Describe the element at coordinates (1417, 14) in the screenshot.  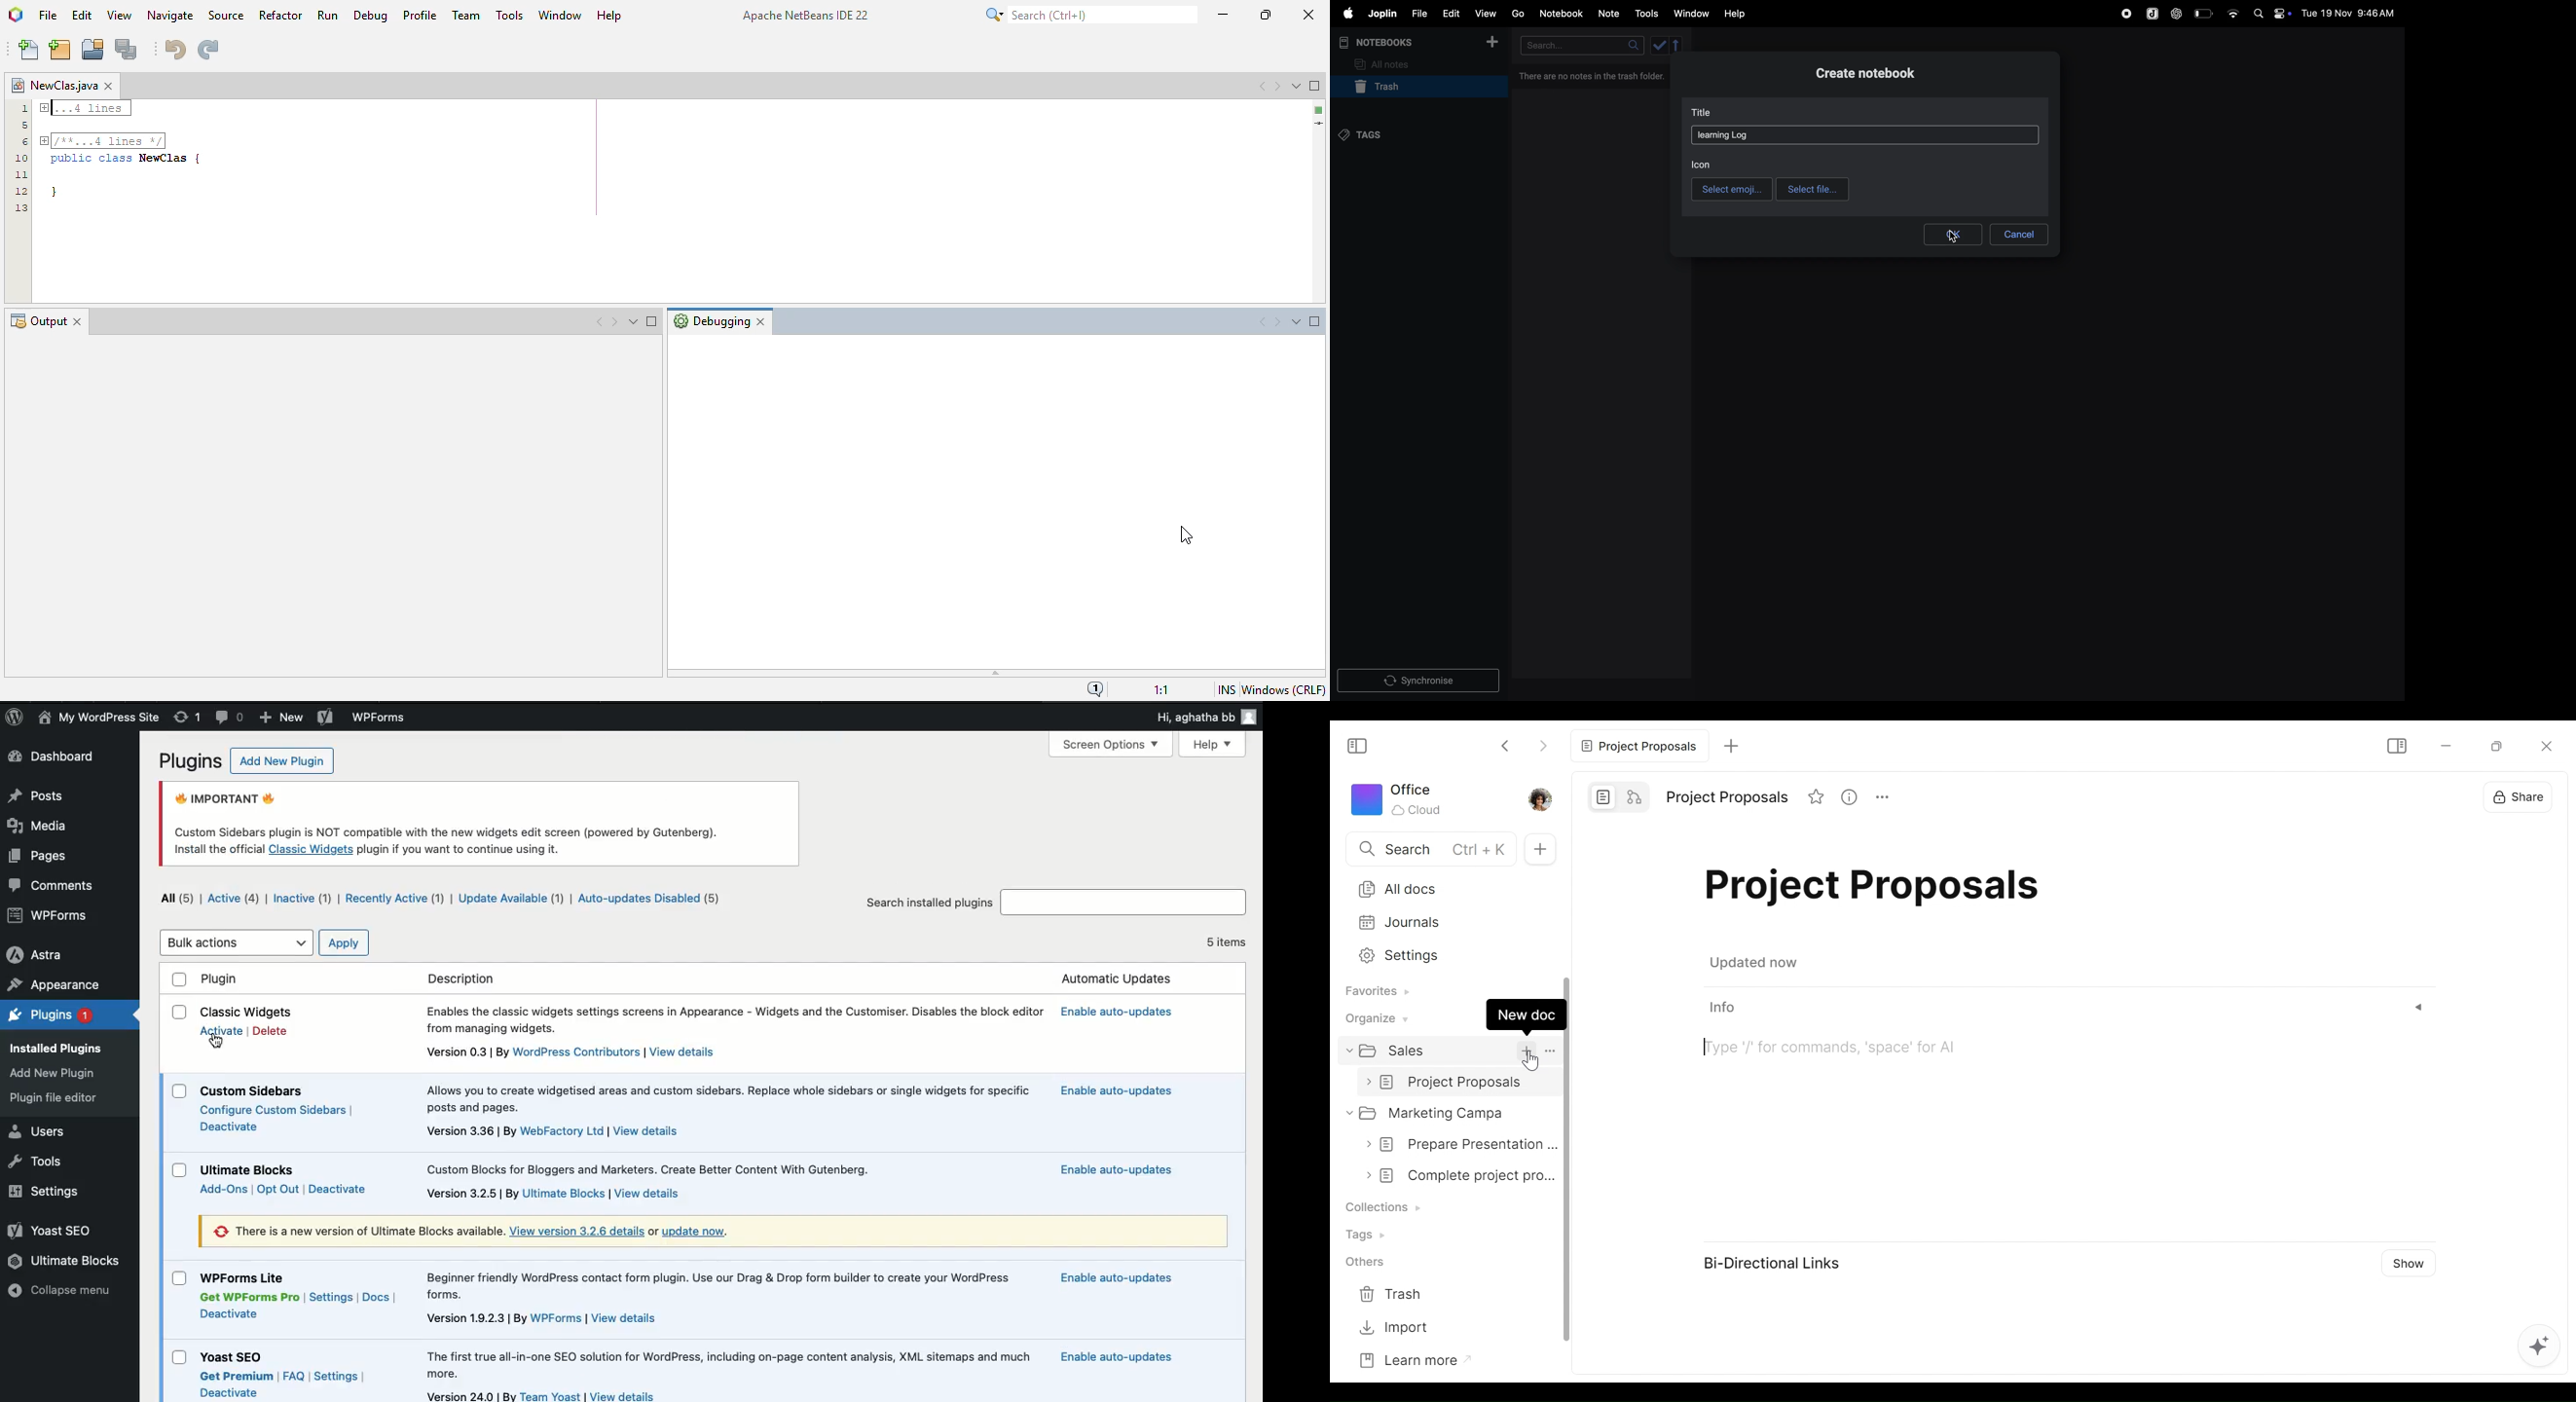
I see `file` at that location.